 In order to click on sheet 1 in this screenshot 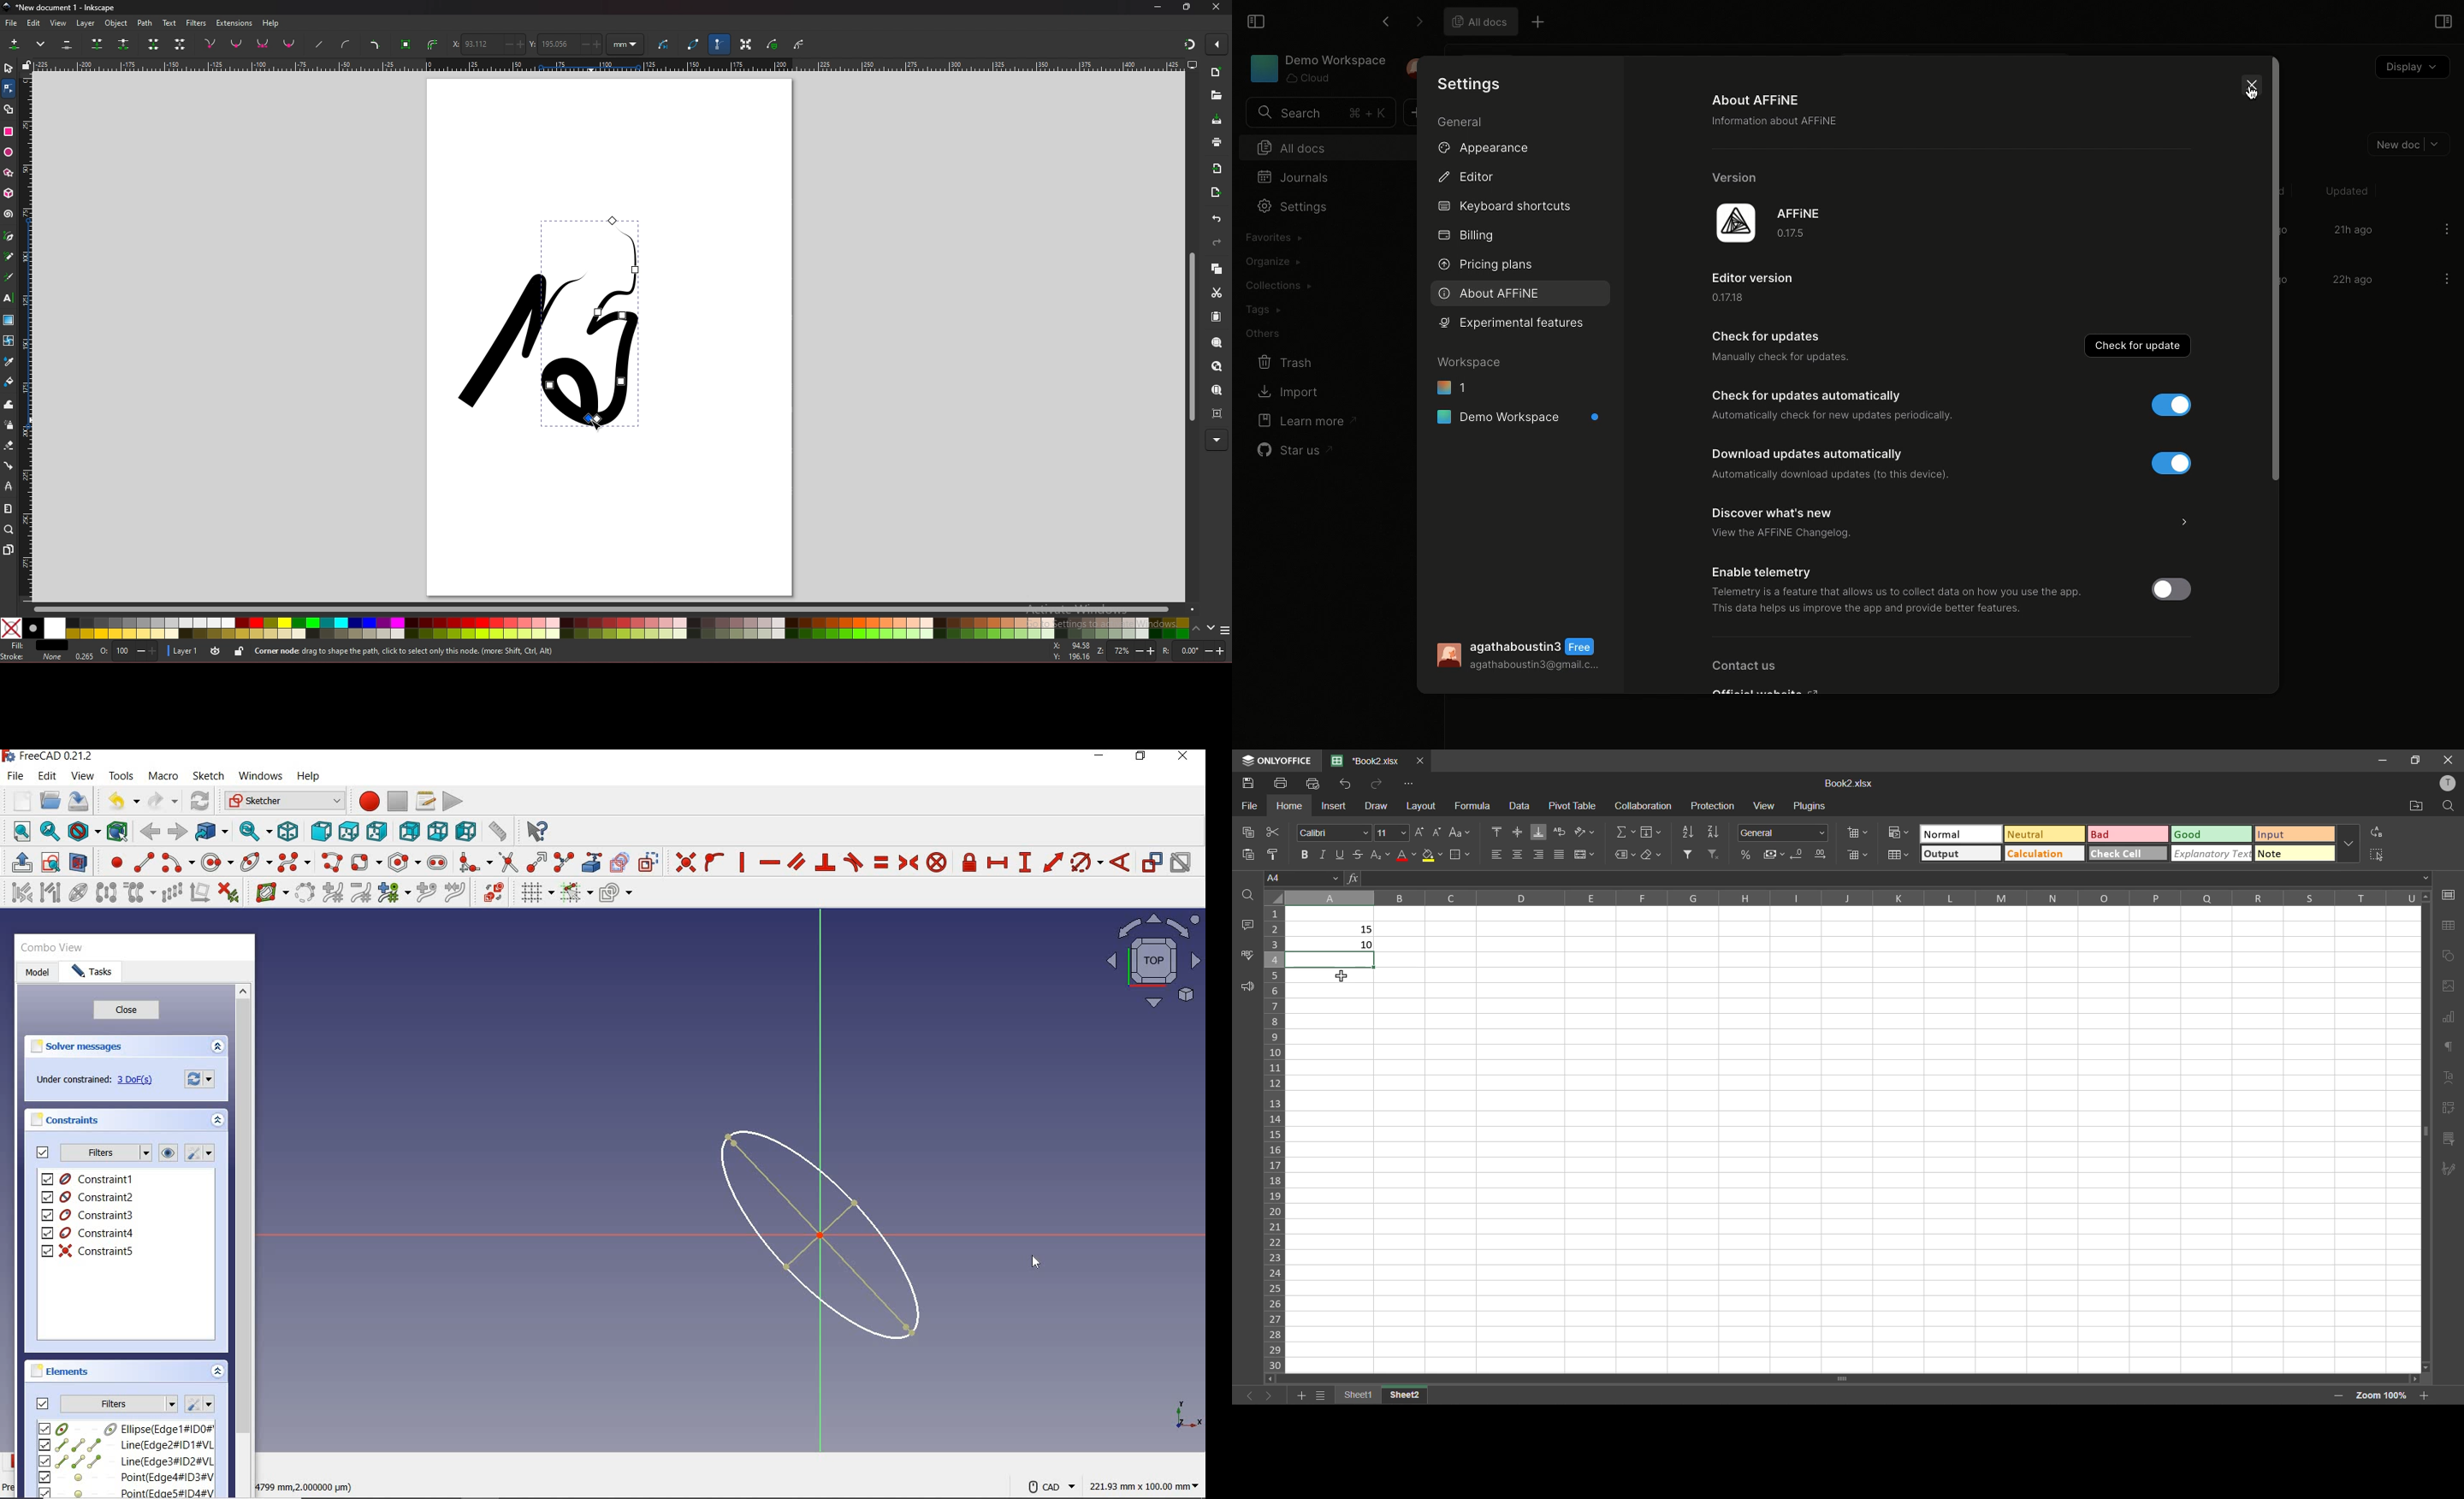, I will do `click(1357, 1394)`.